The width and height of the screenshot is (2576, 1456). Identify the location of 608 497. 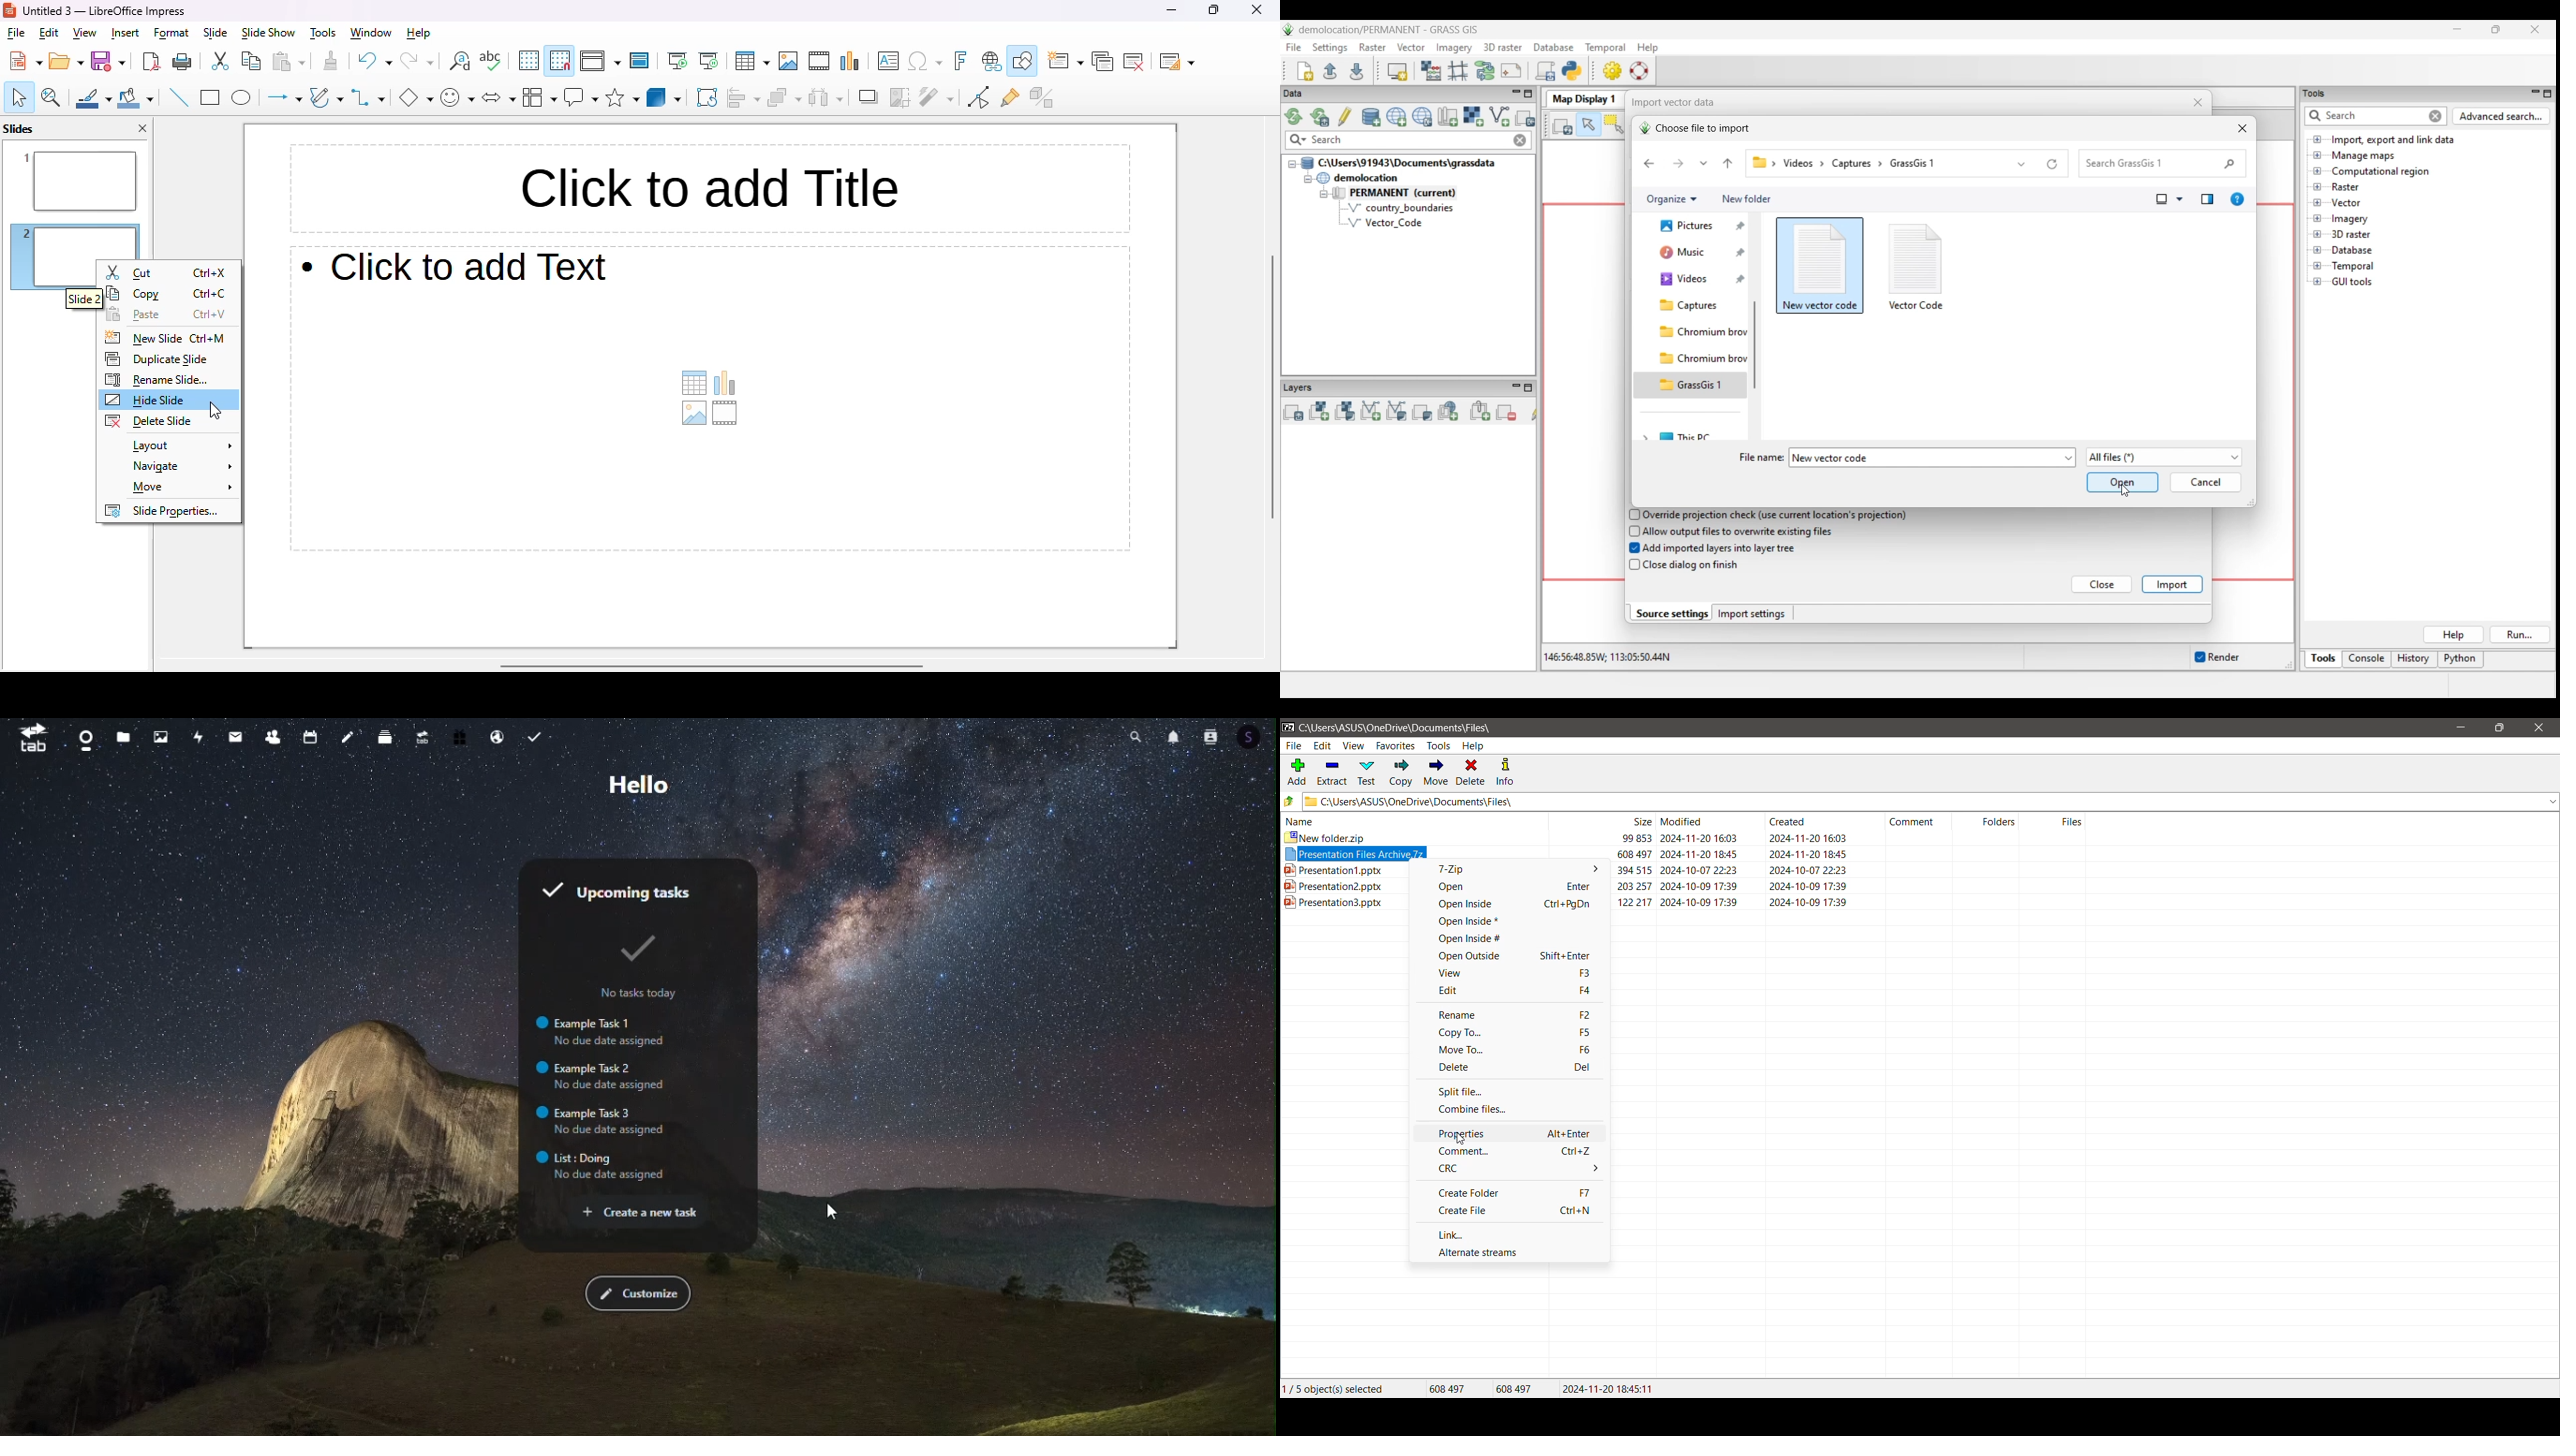
(1445, 1387).